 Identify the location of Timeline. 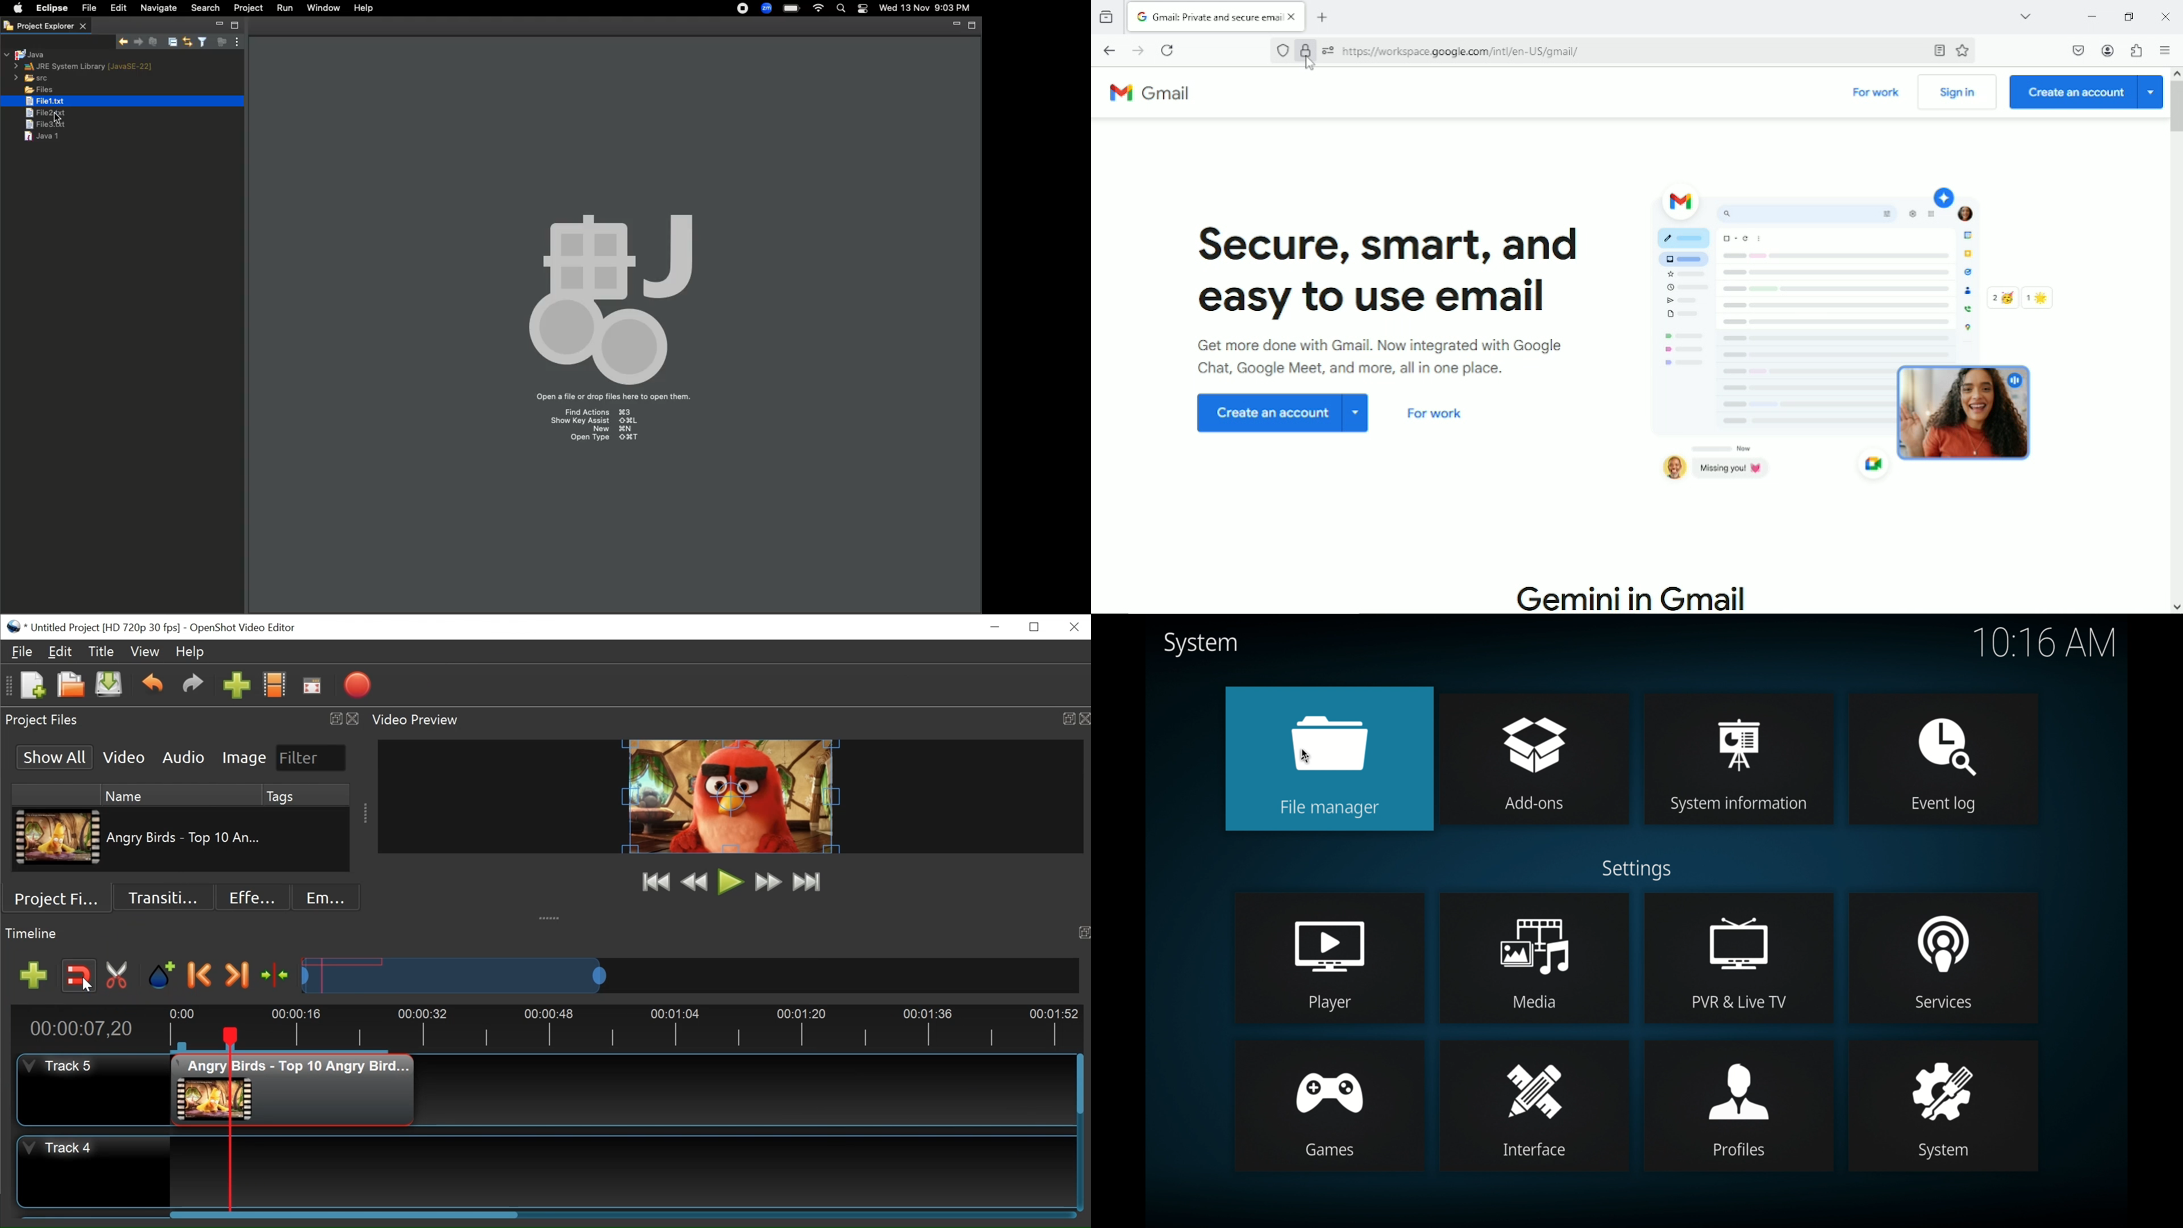
(622, 1029).